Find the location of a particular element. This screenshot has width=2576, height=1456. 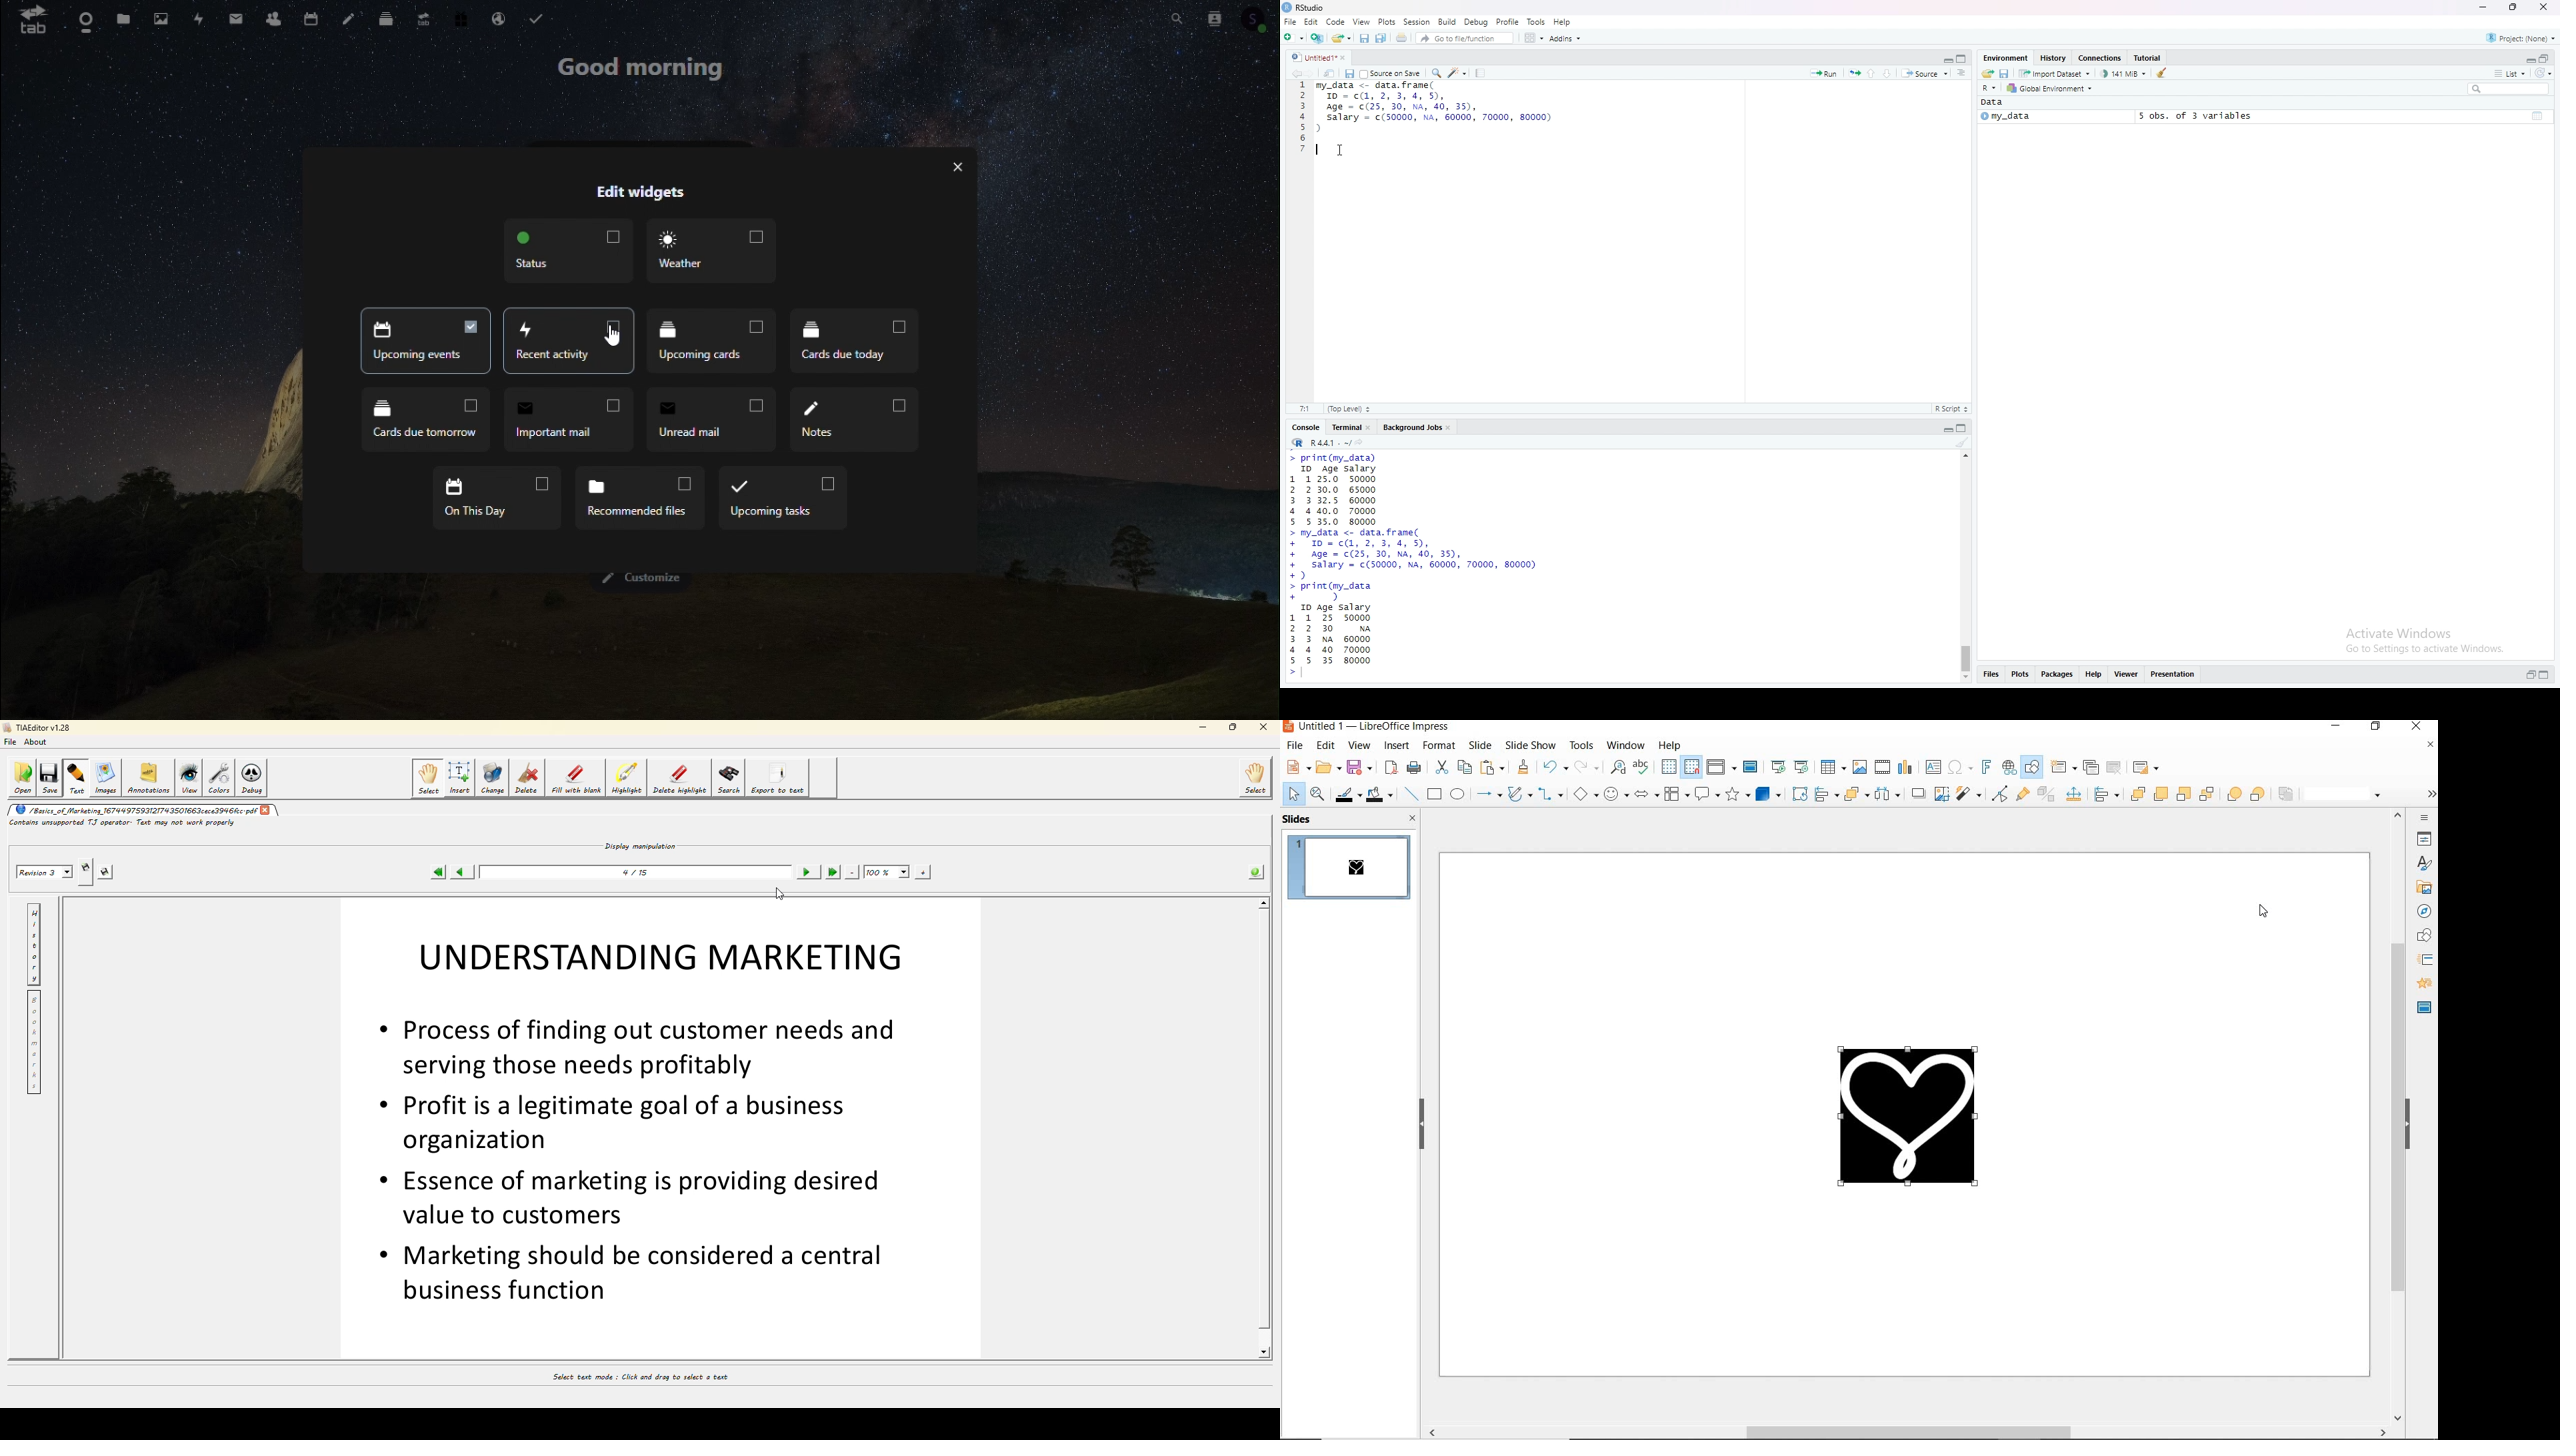

spelling is located at coordinates (1642, 767).